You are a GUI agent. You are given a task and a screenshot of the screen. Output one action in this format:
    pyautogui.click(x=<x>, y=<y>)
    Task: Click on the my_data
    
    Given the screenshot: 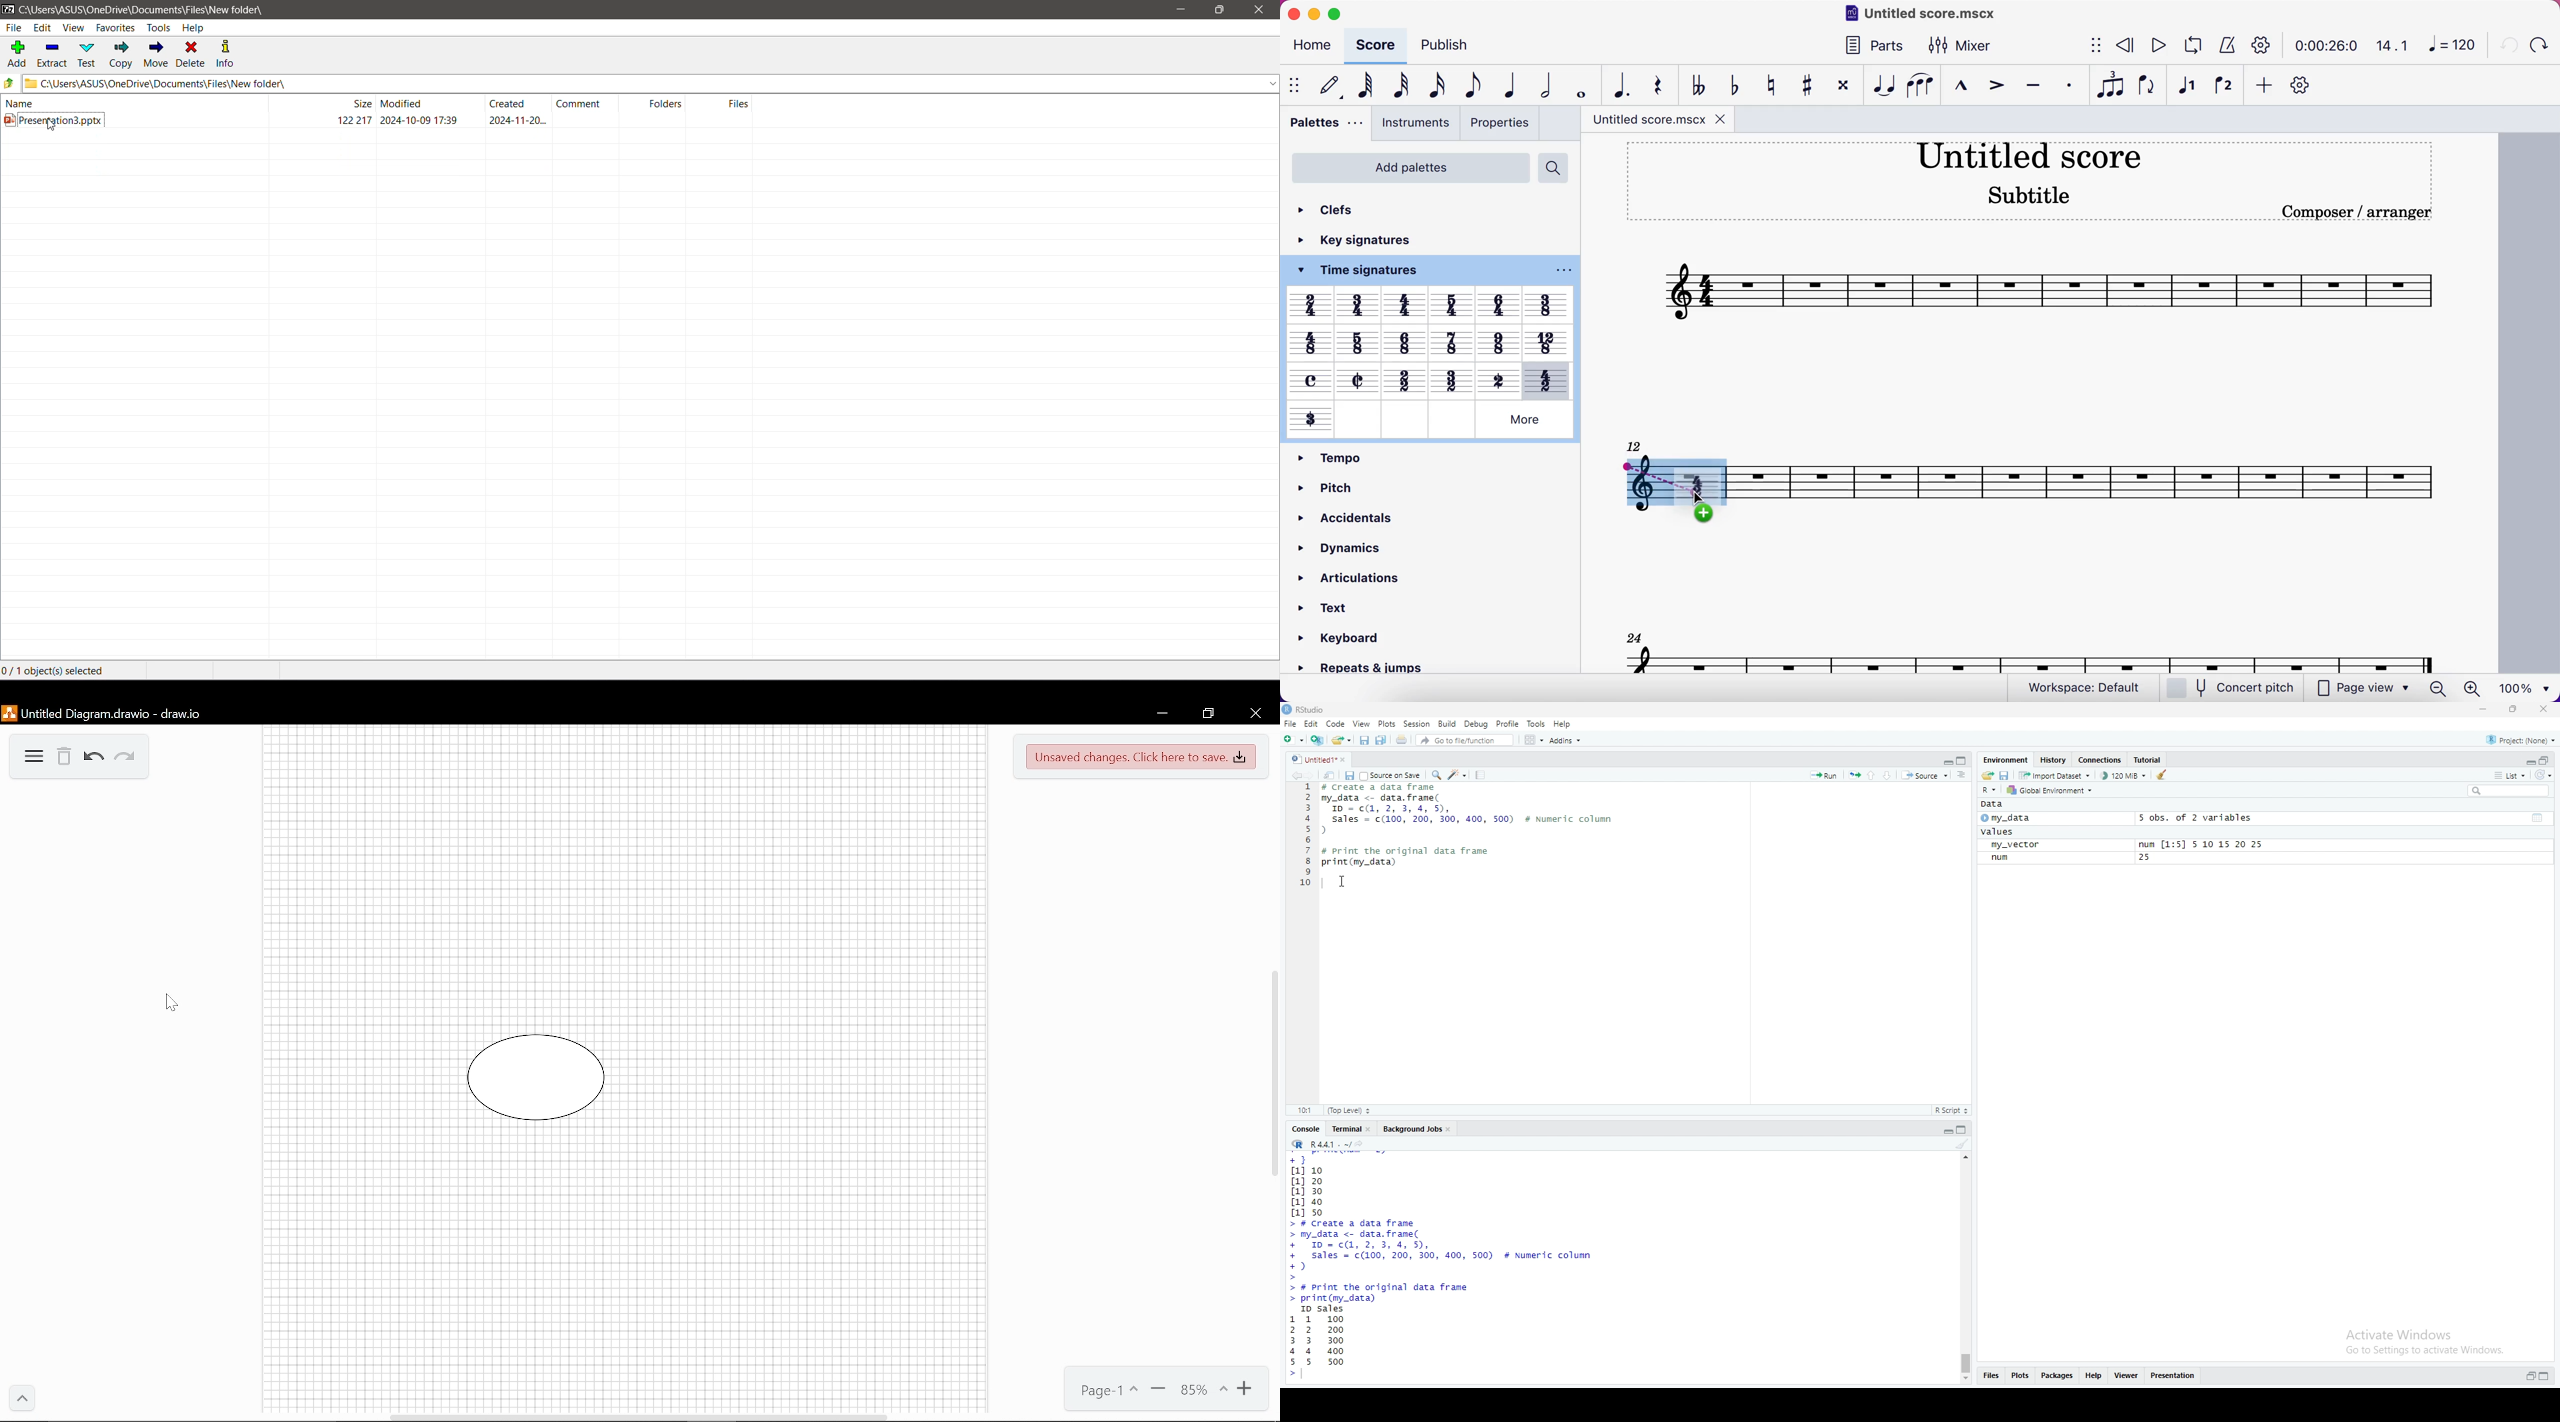 What is the action you would take?
    pyautogui.click(x=2020, y=820)
    